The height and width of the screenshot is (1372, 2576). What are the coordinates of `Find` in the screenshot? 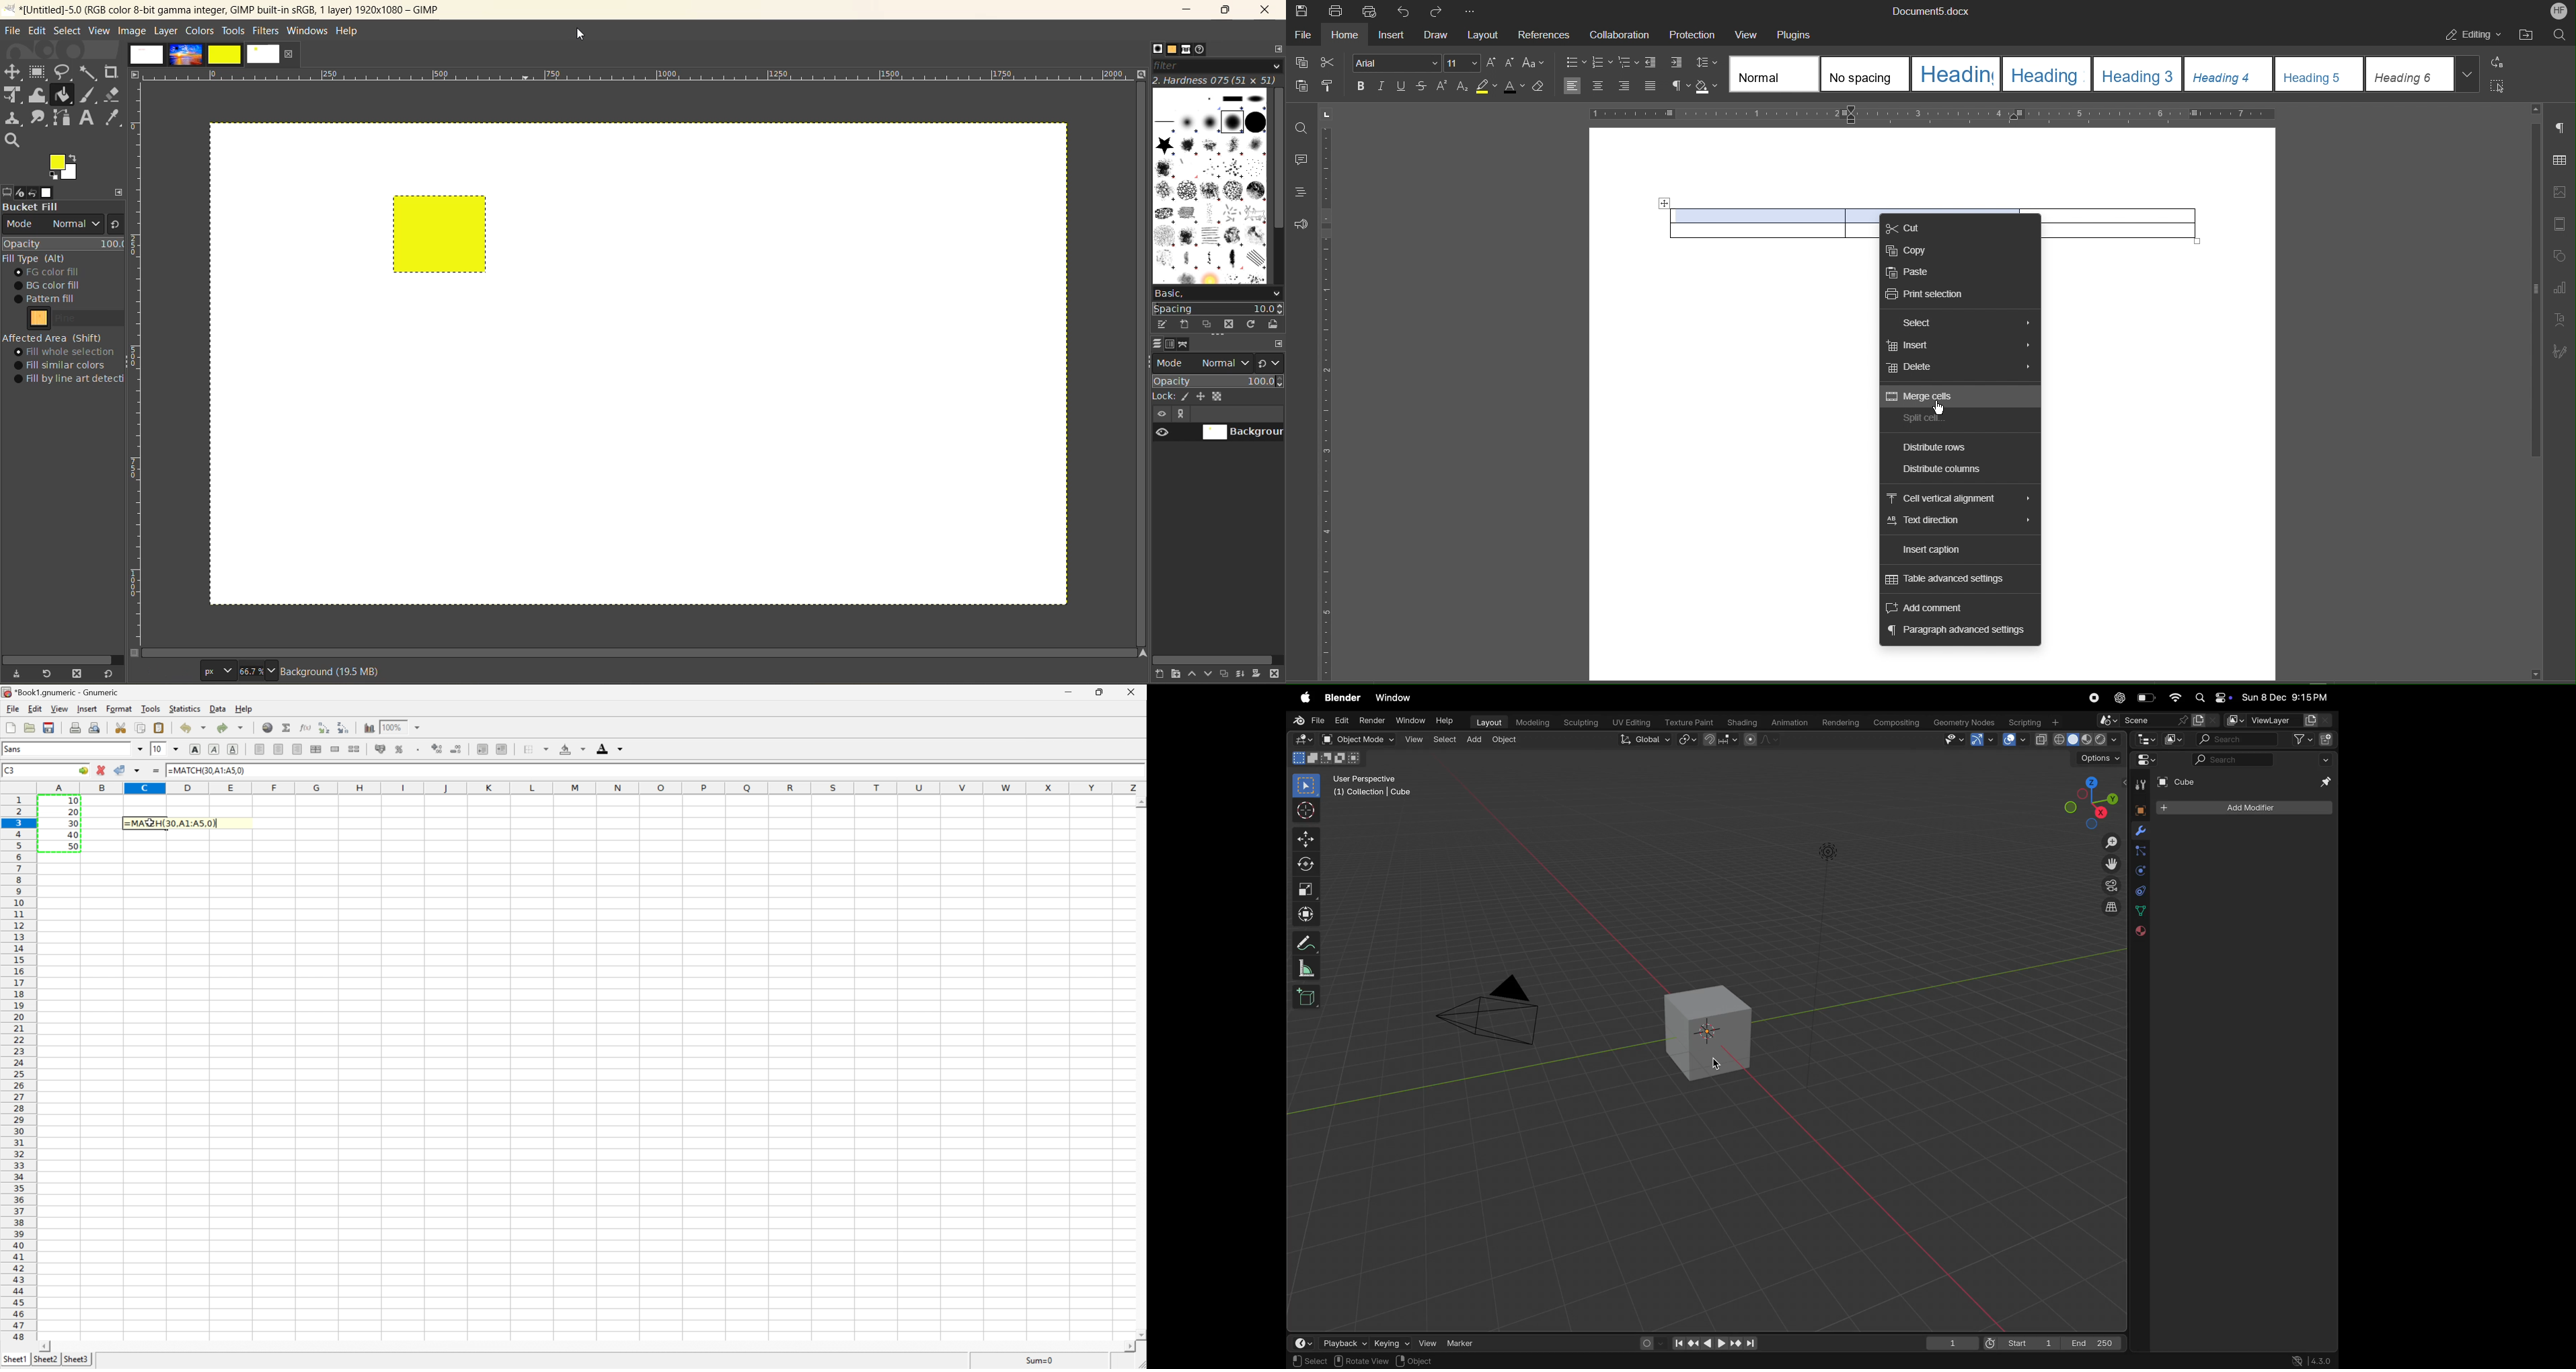 It's located at (1301, 129).